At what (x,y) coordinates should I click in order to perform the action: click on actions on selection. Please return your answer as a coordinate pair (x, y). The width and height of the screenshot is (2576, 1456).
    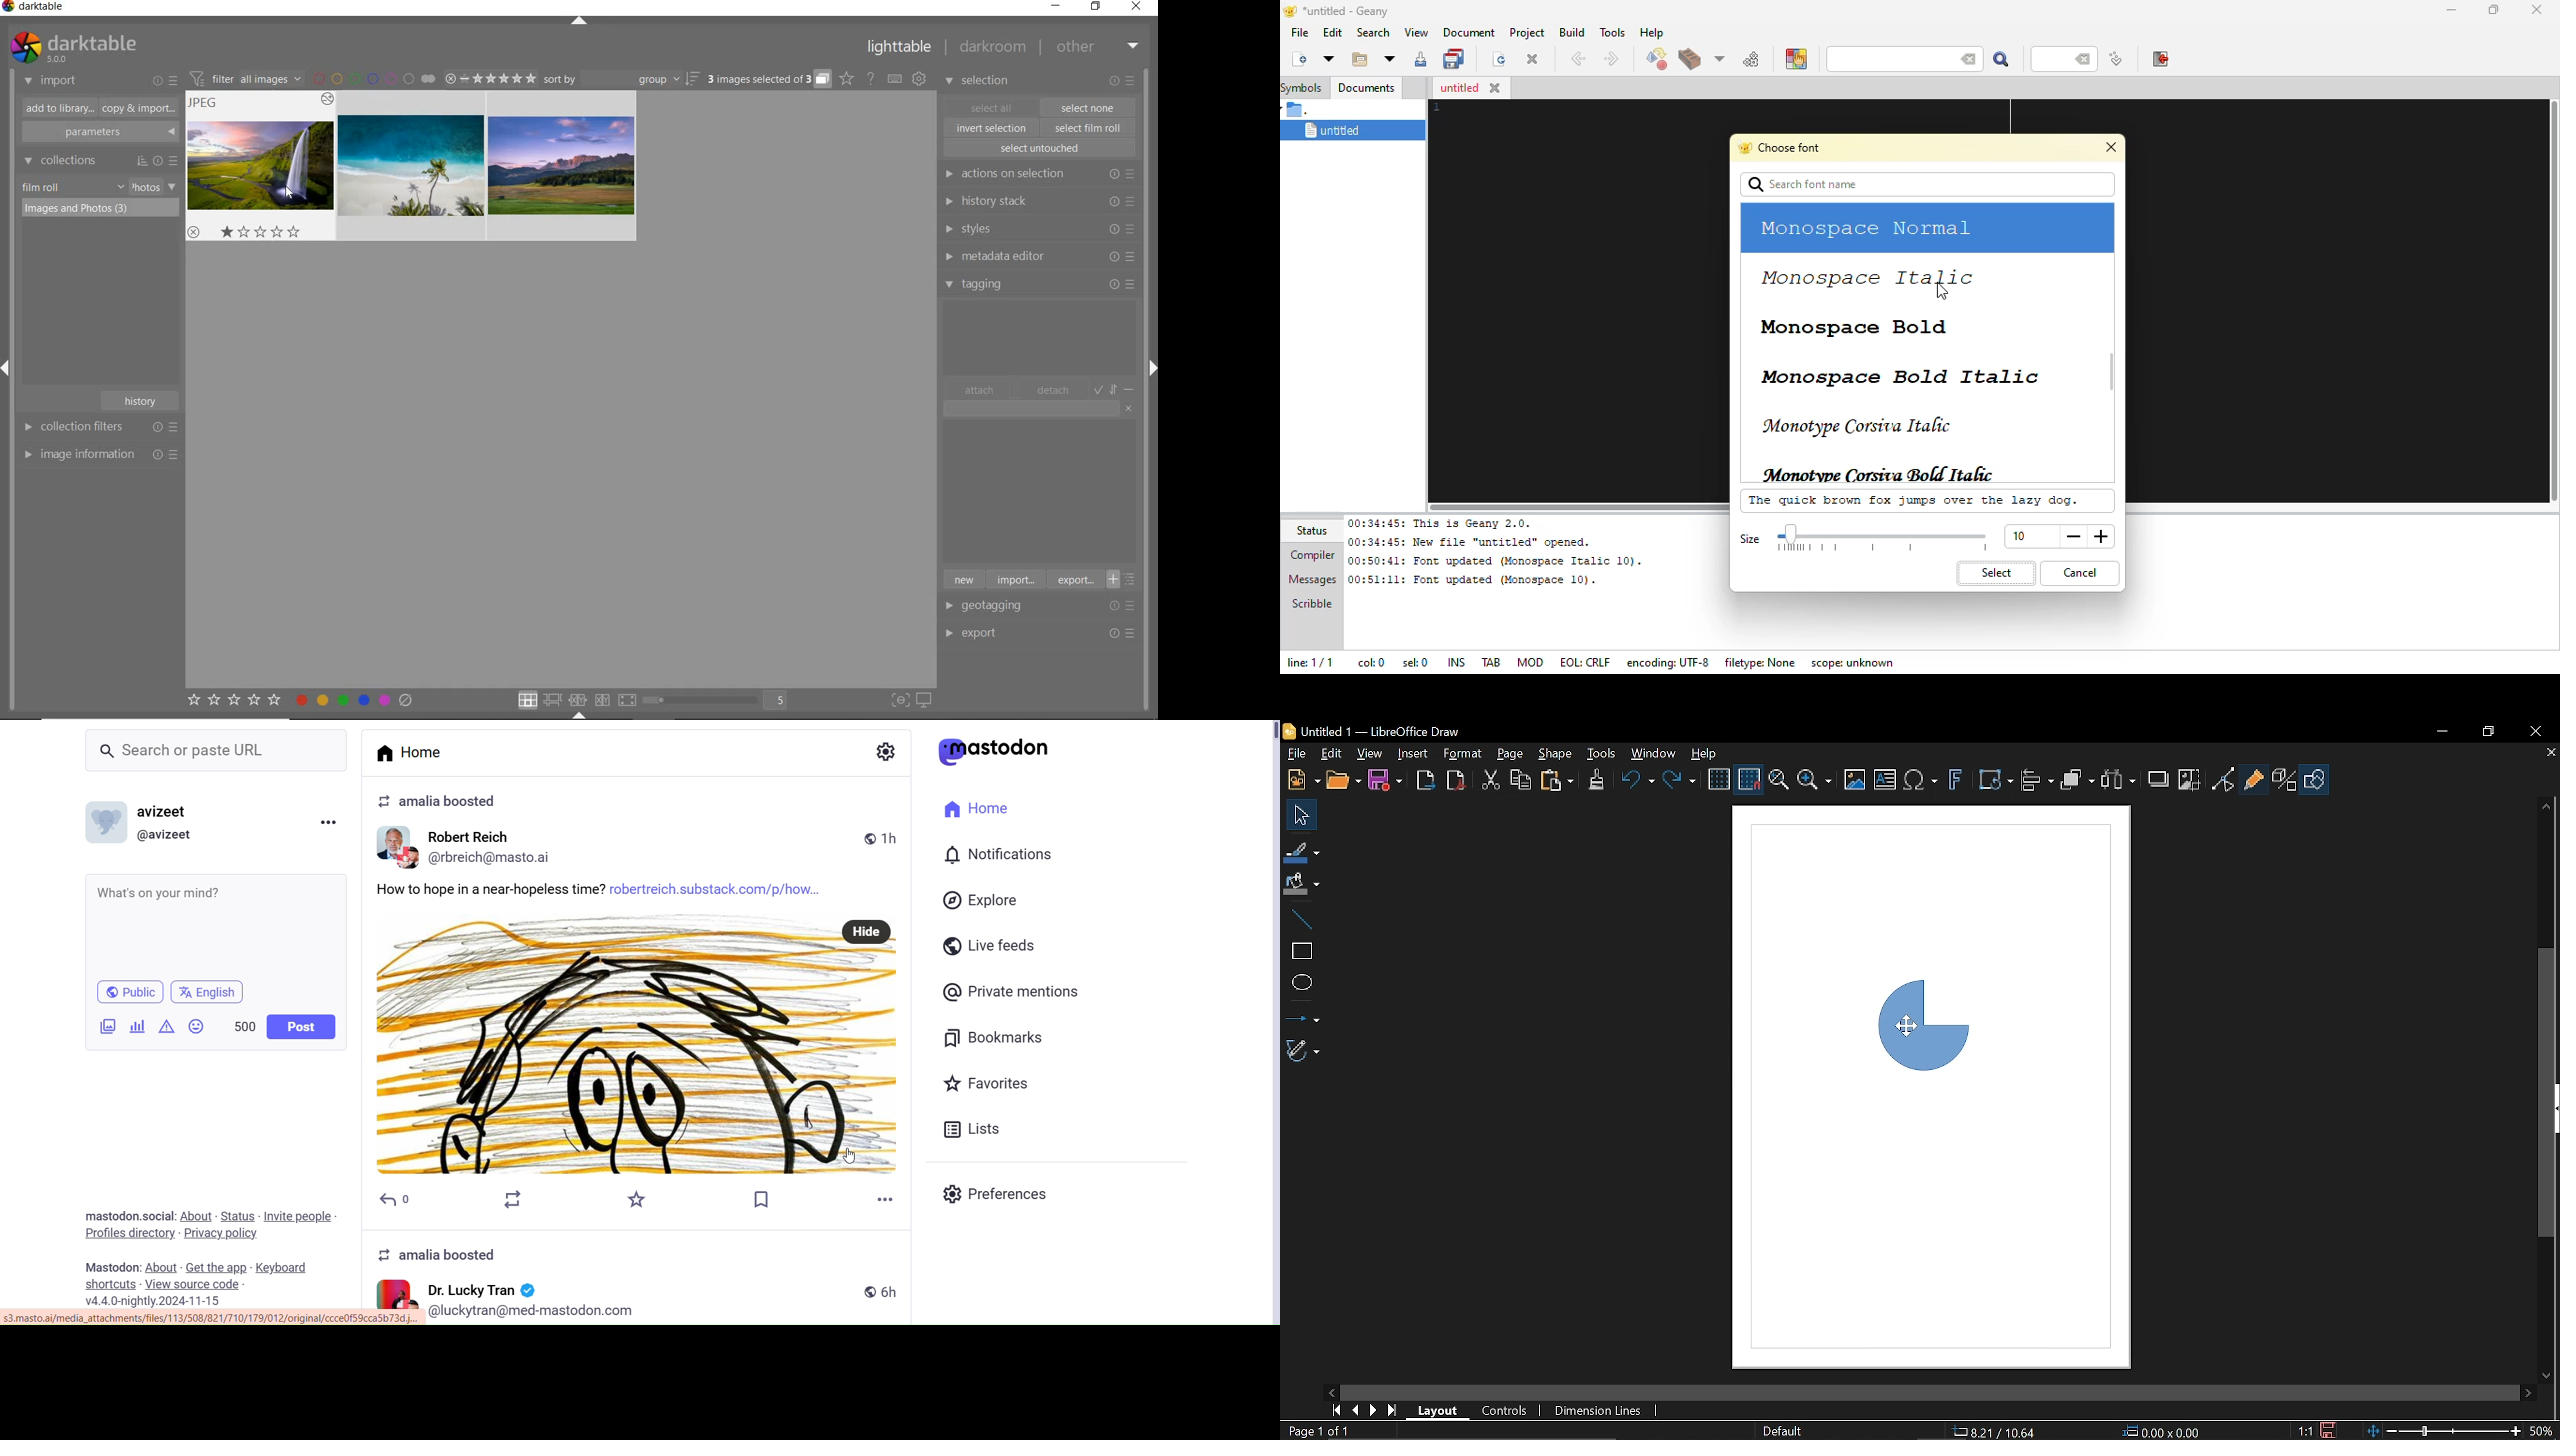
    Looking at the image, I should click on (1037, 174).